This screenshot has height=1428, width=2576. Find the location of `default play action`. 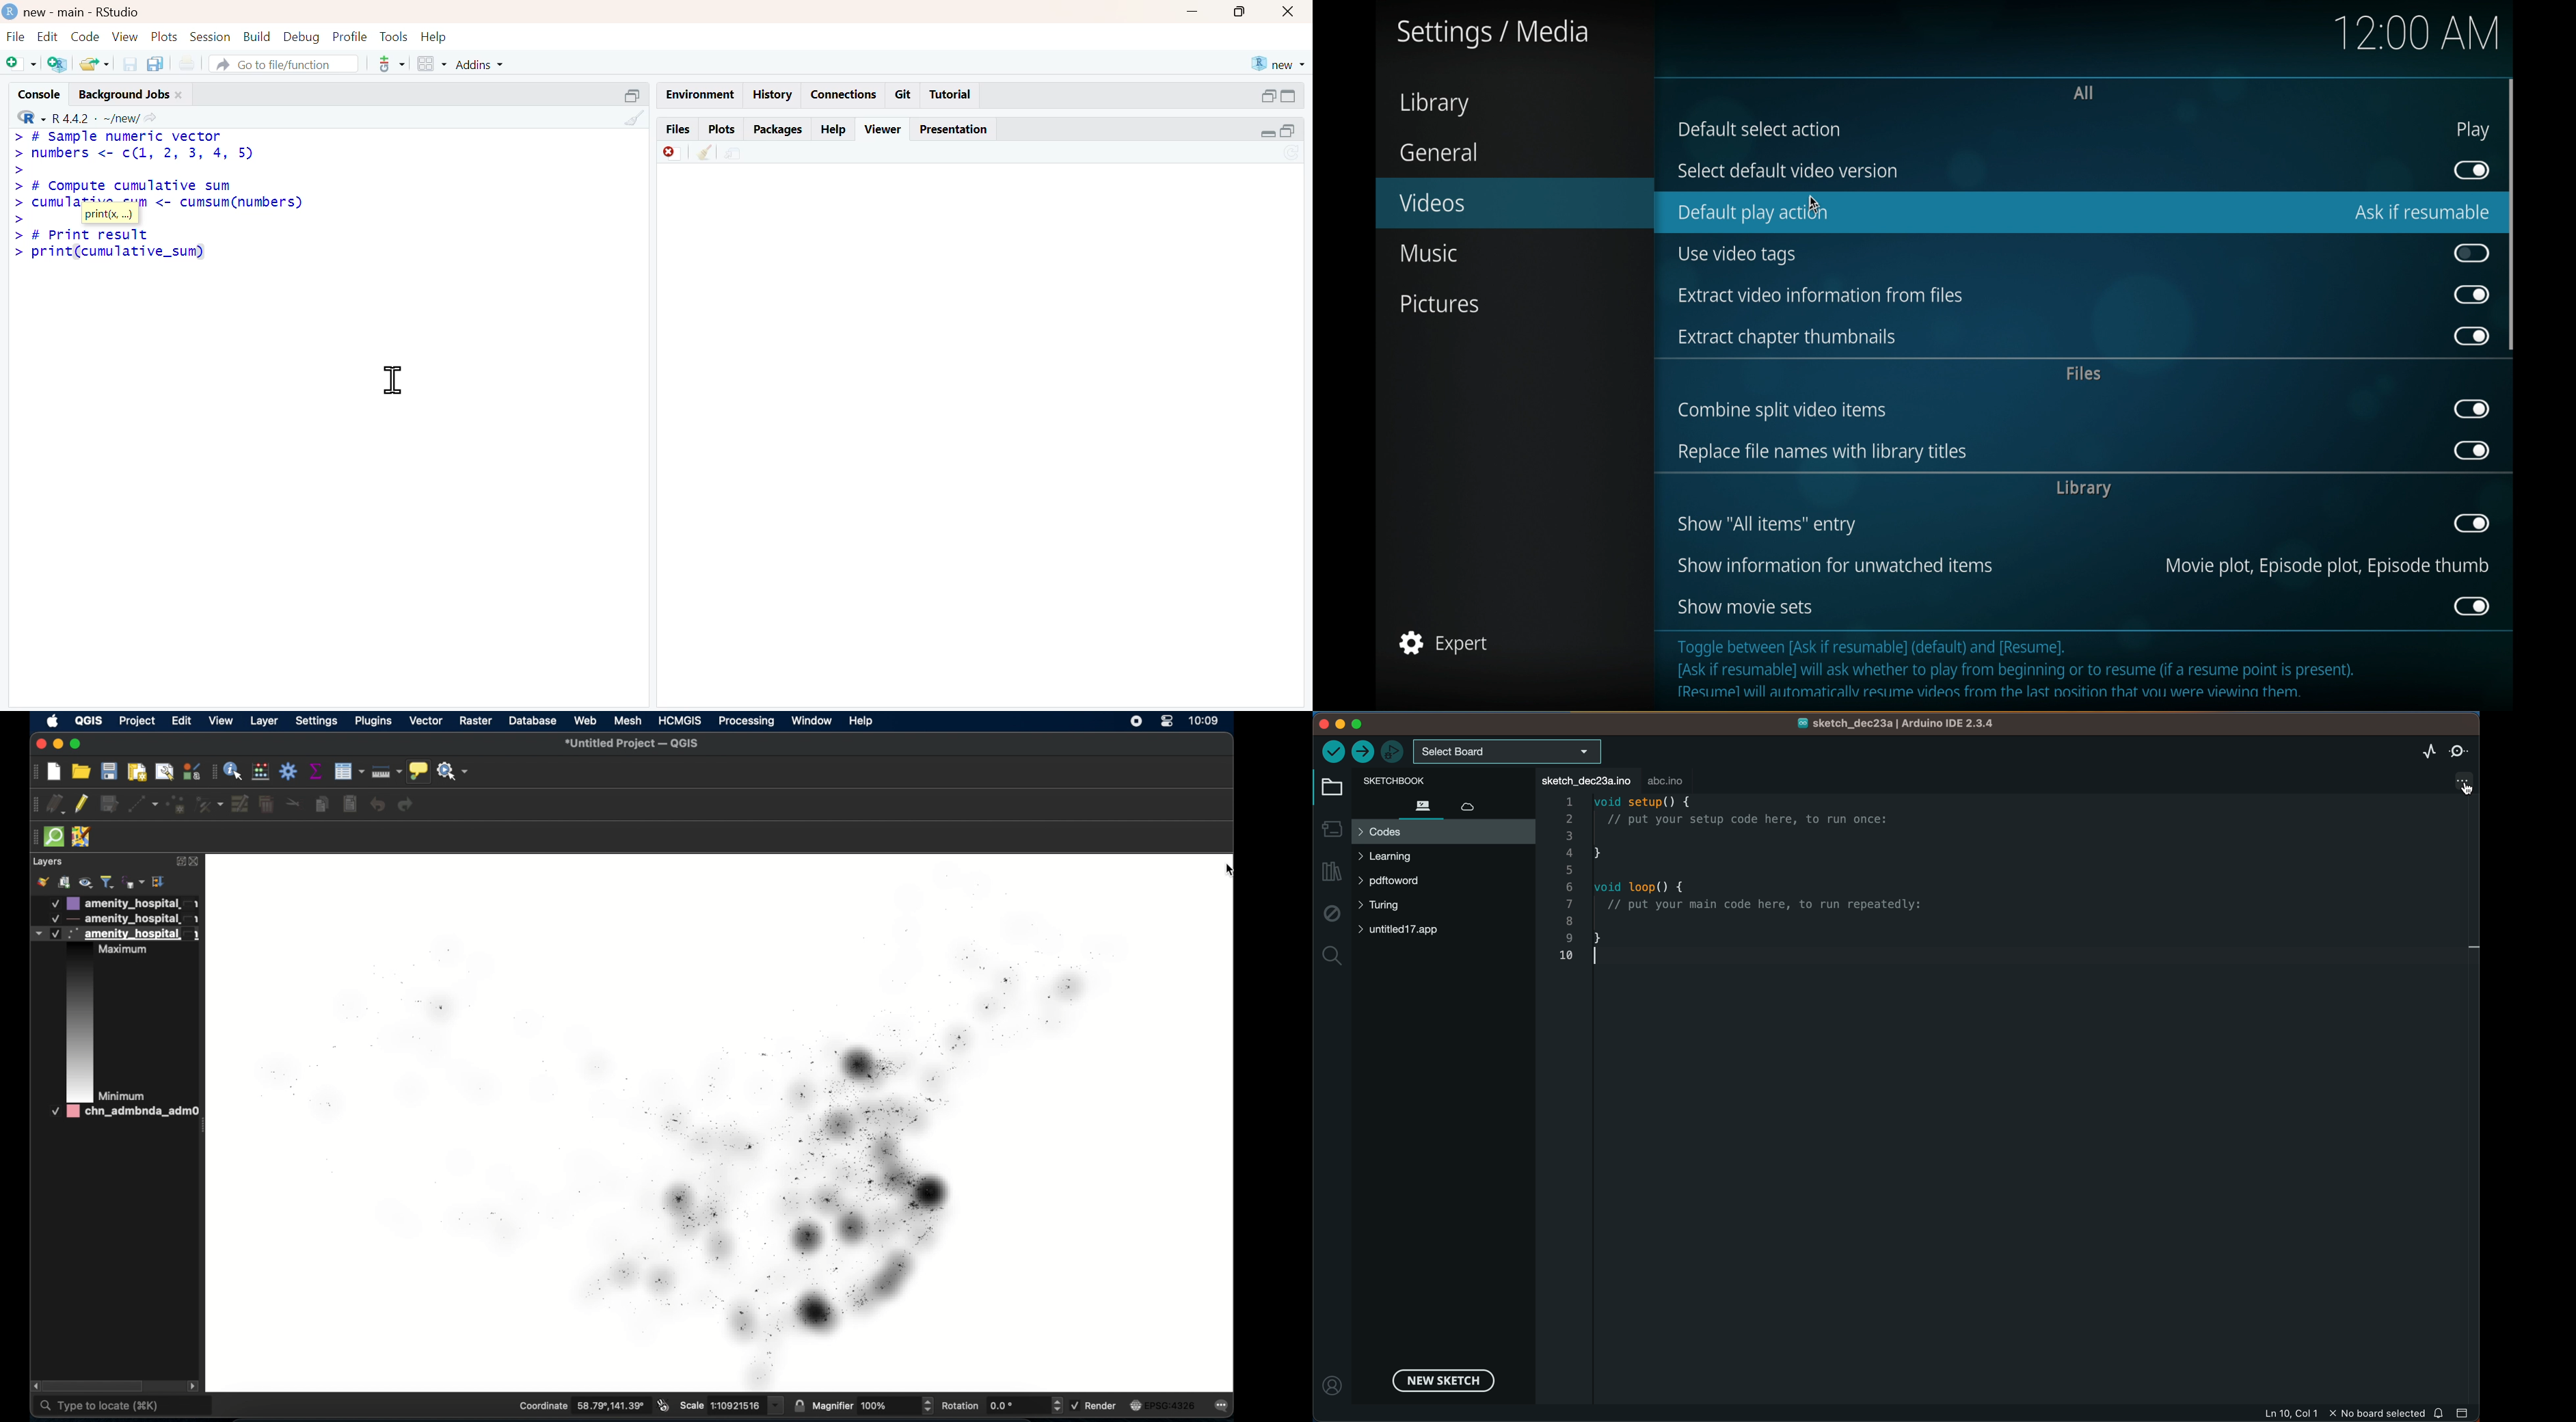

default play action is located at coordinates (1752, 213).